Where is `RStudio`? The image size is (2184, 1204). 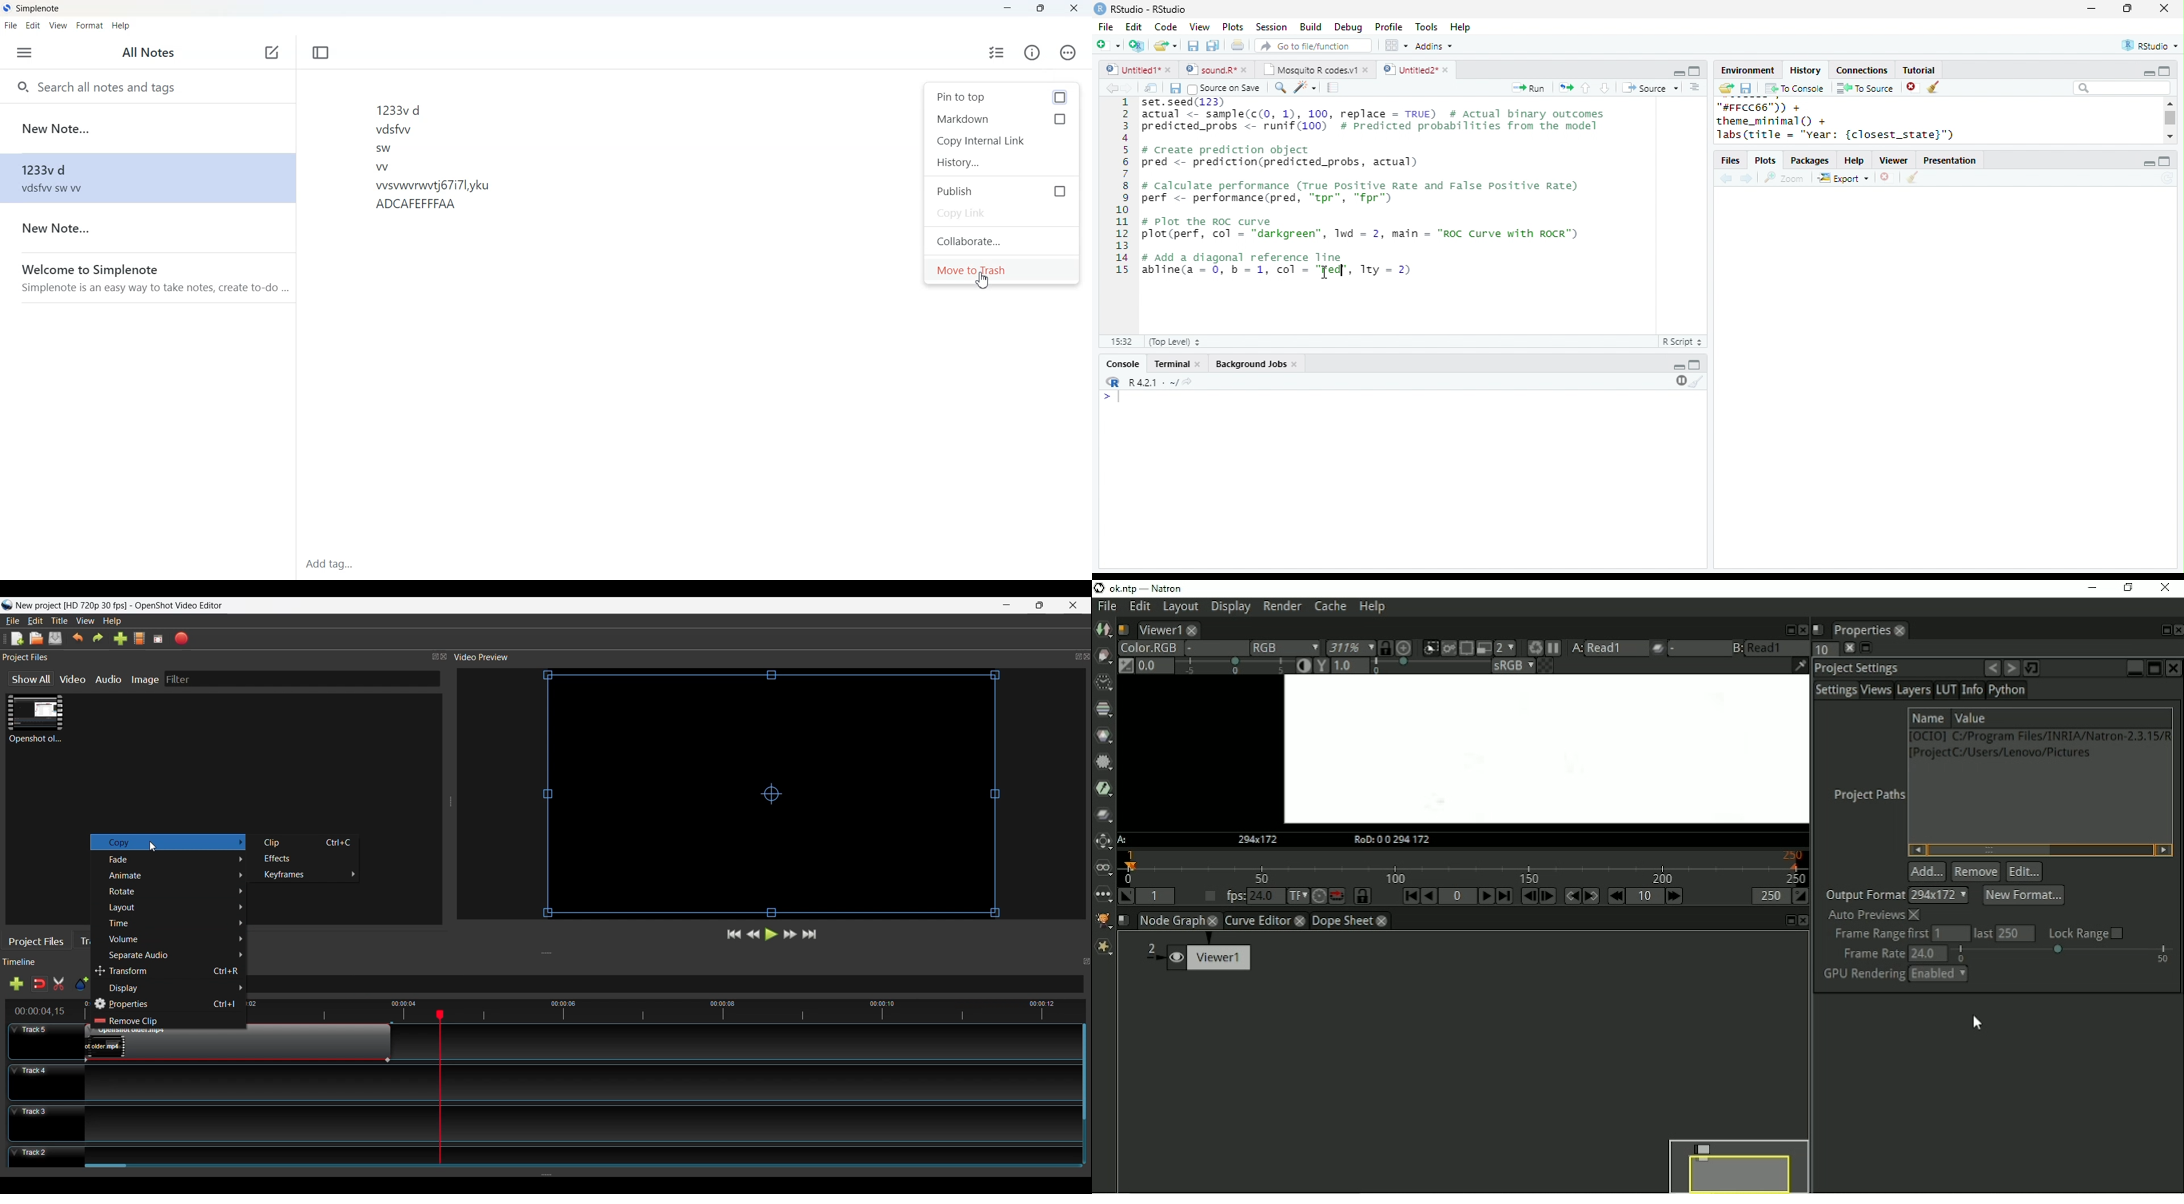 RStudio is located at coordinates (2152, 45).